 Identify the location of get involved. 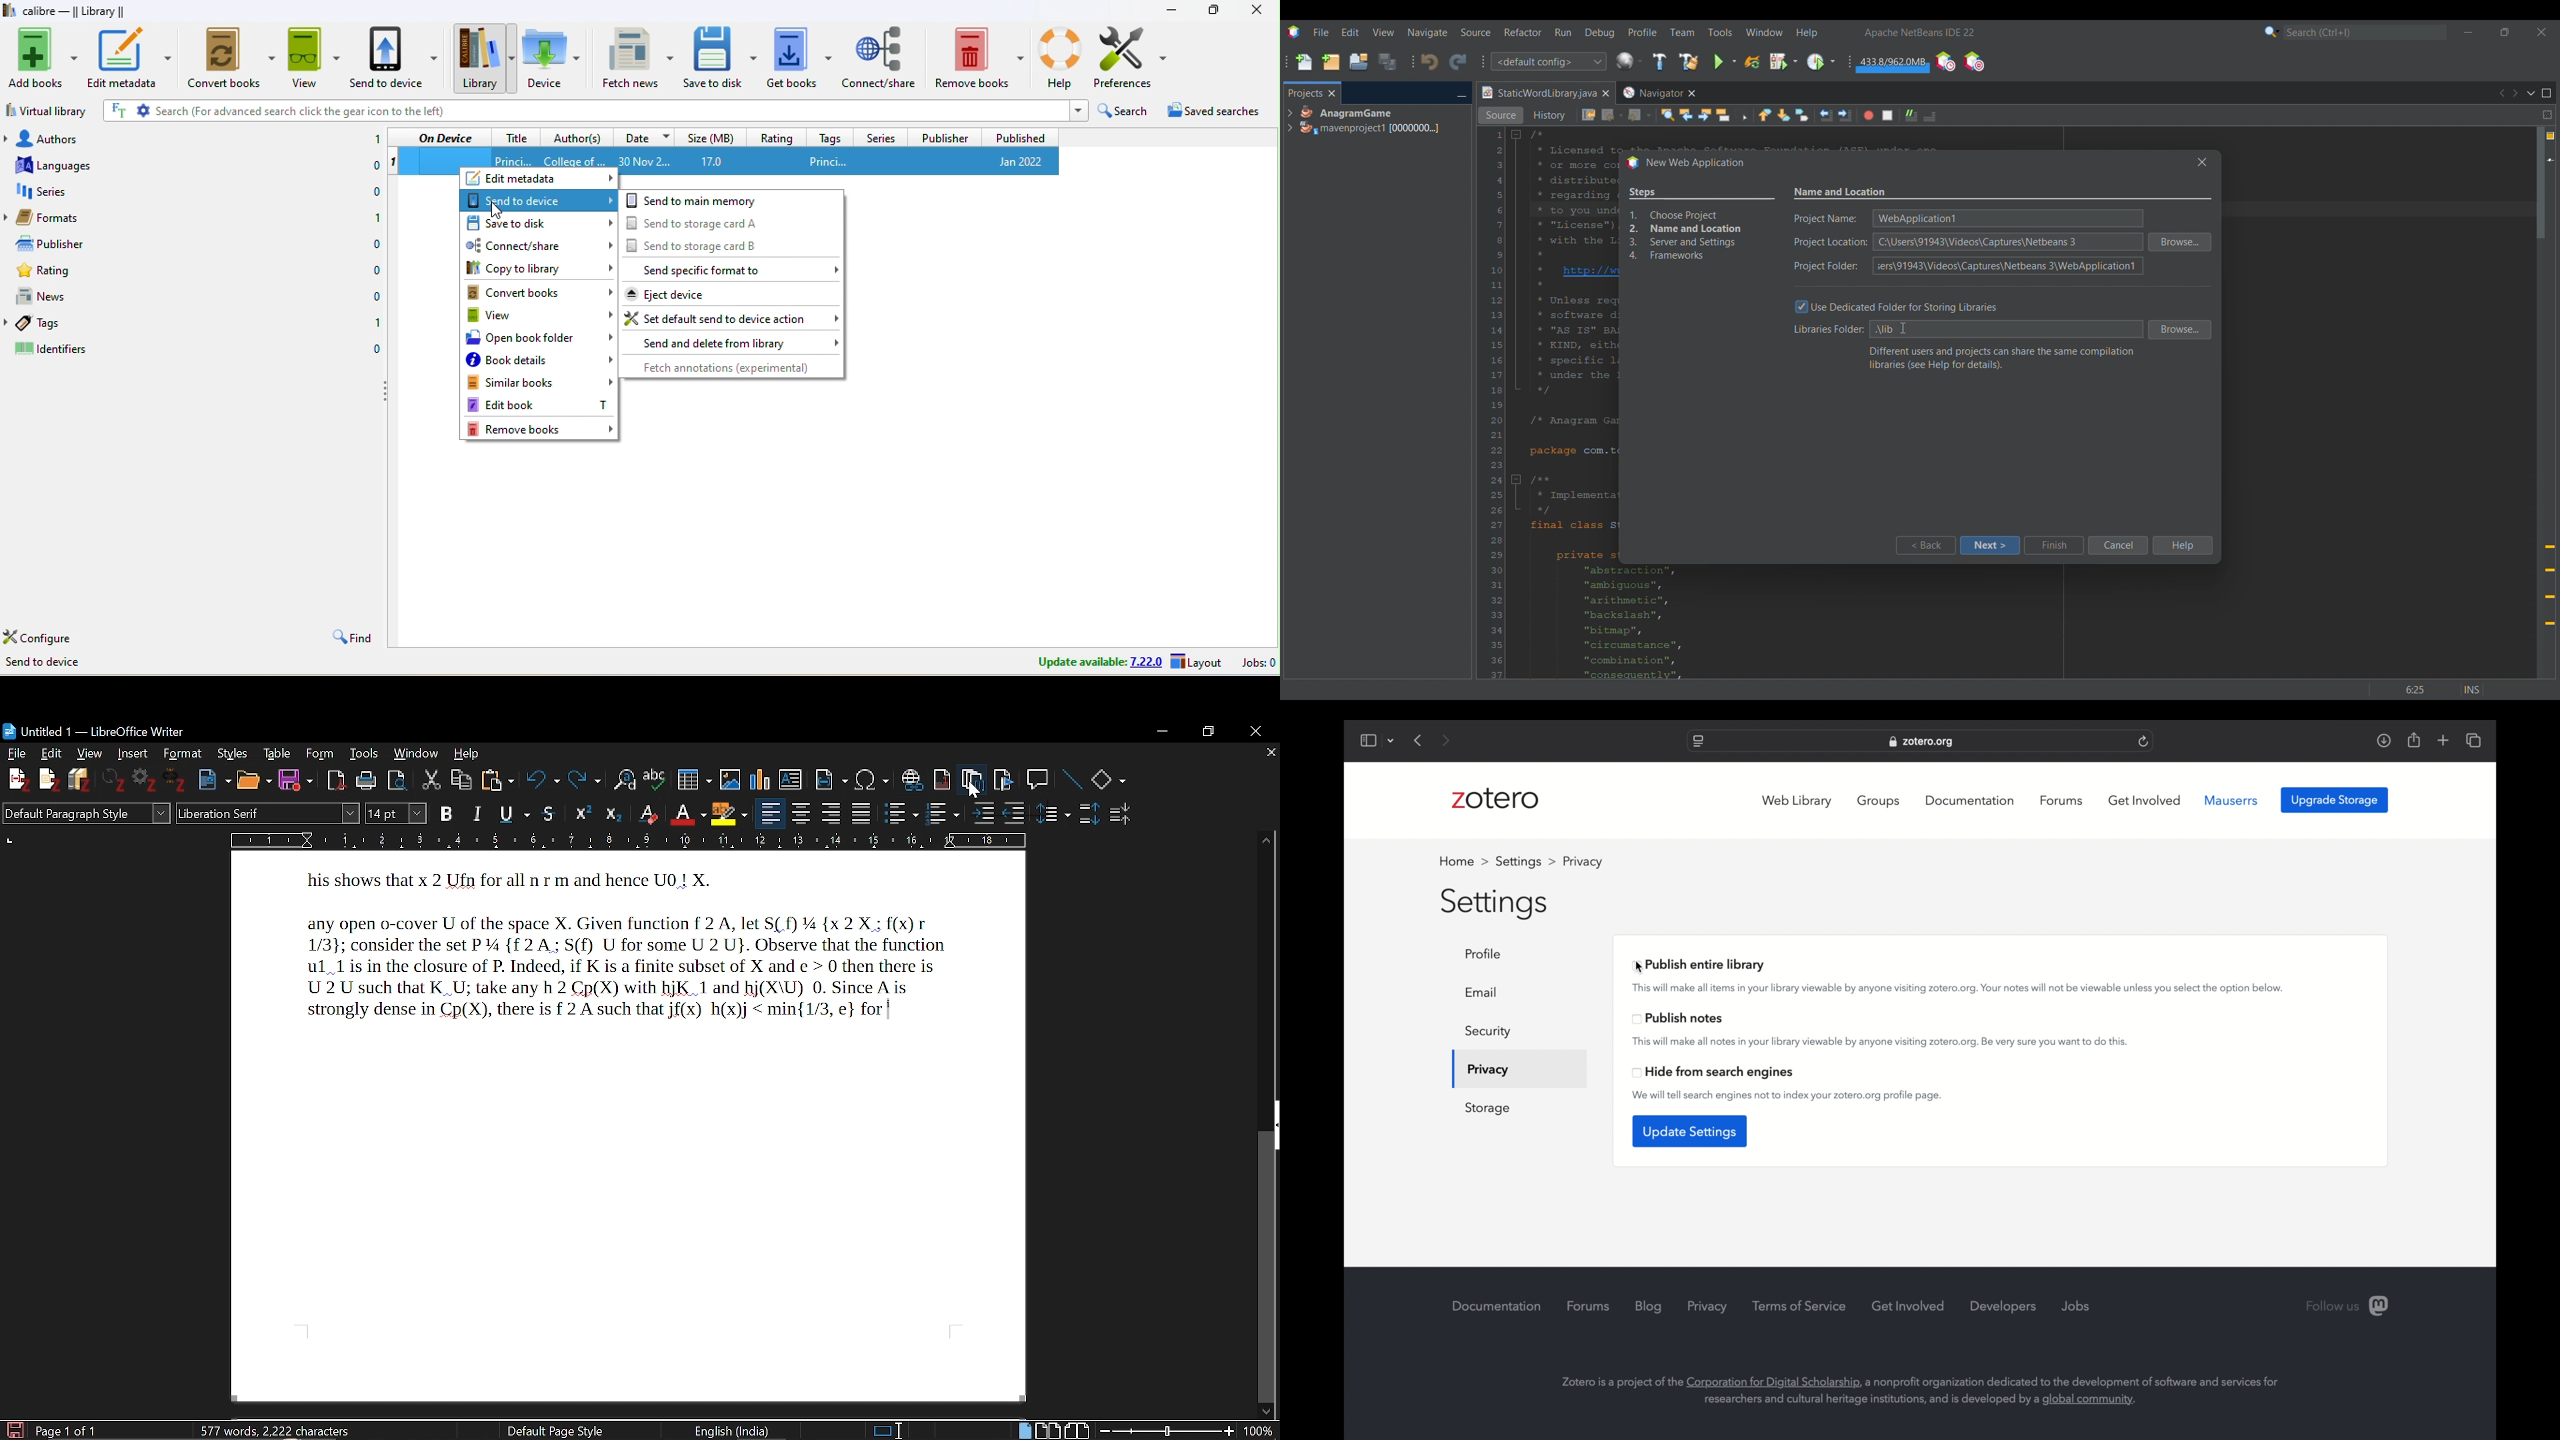
(2145, 801).